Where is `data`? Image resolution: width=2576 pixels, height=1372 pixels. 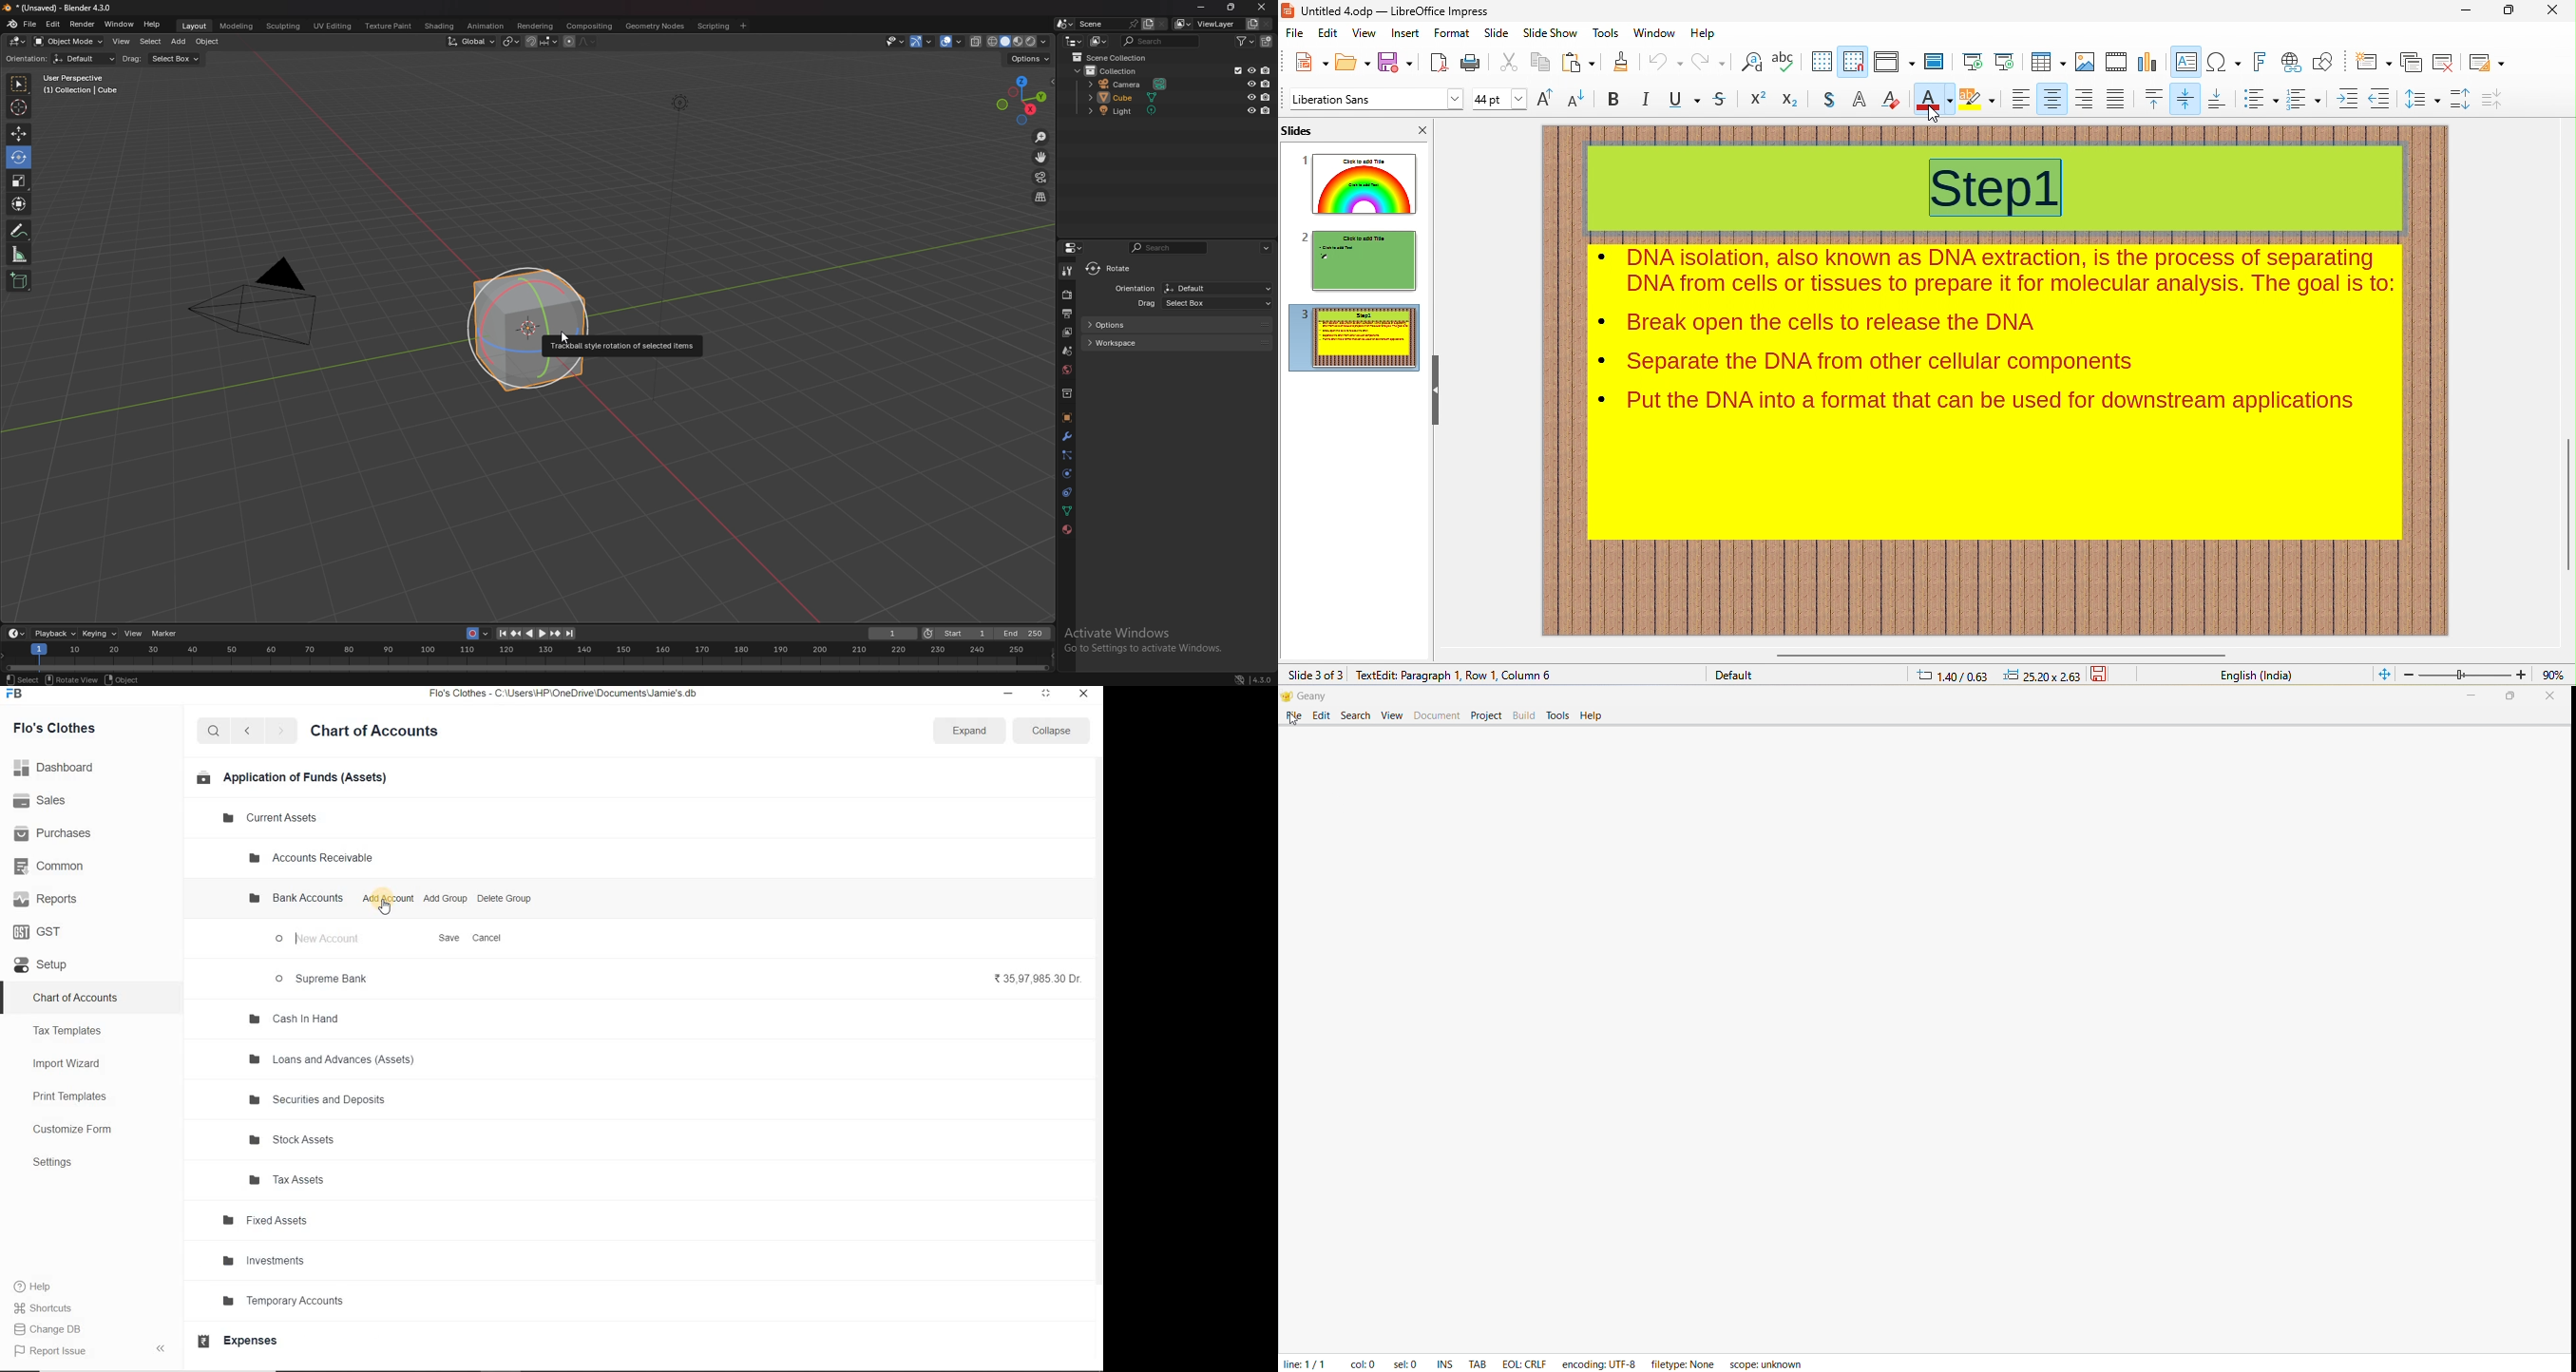 data is located at coordinates (1069, 510).